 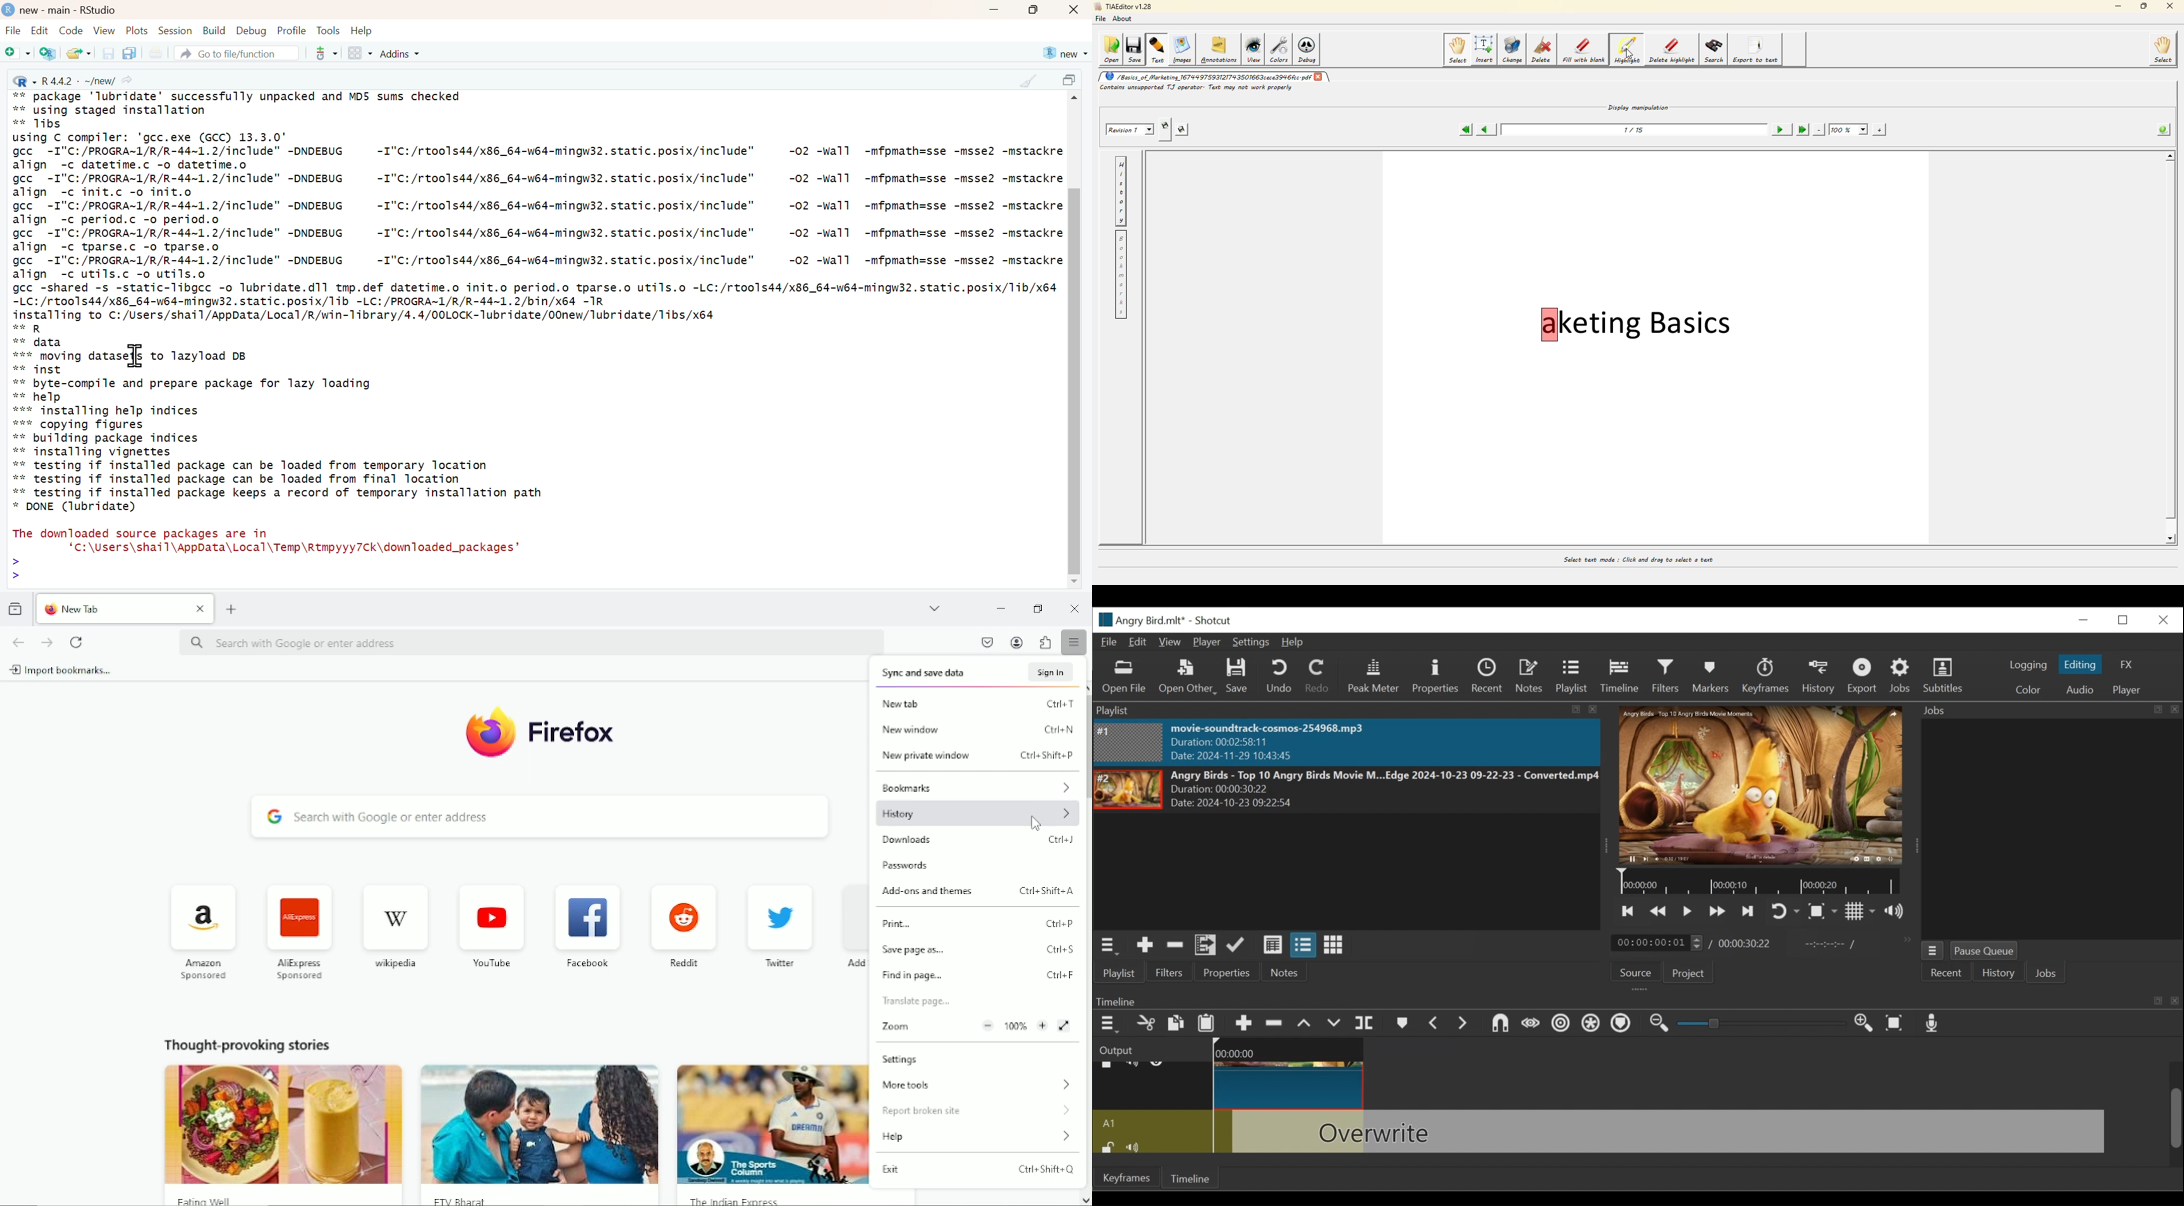 What do you see at coordinates (1572, 677) in the screenshot?
I see `Playlist` at bounding box center [1572, 677].